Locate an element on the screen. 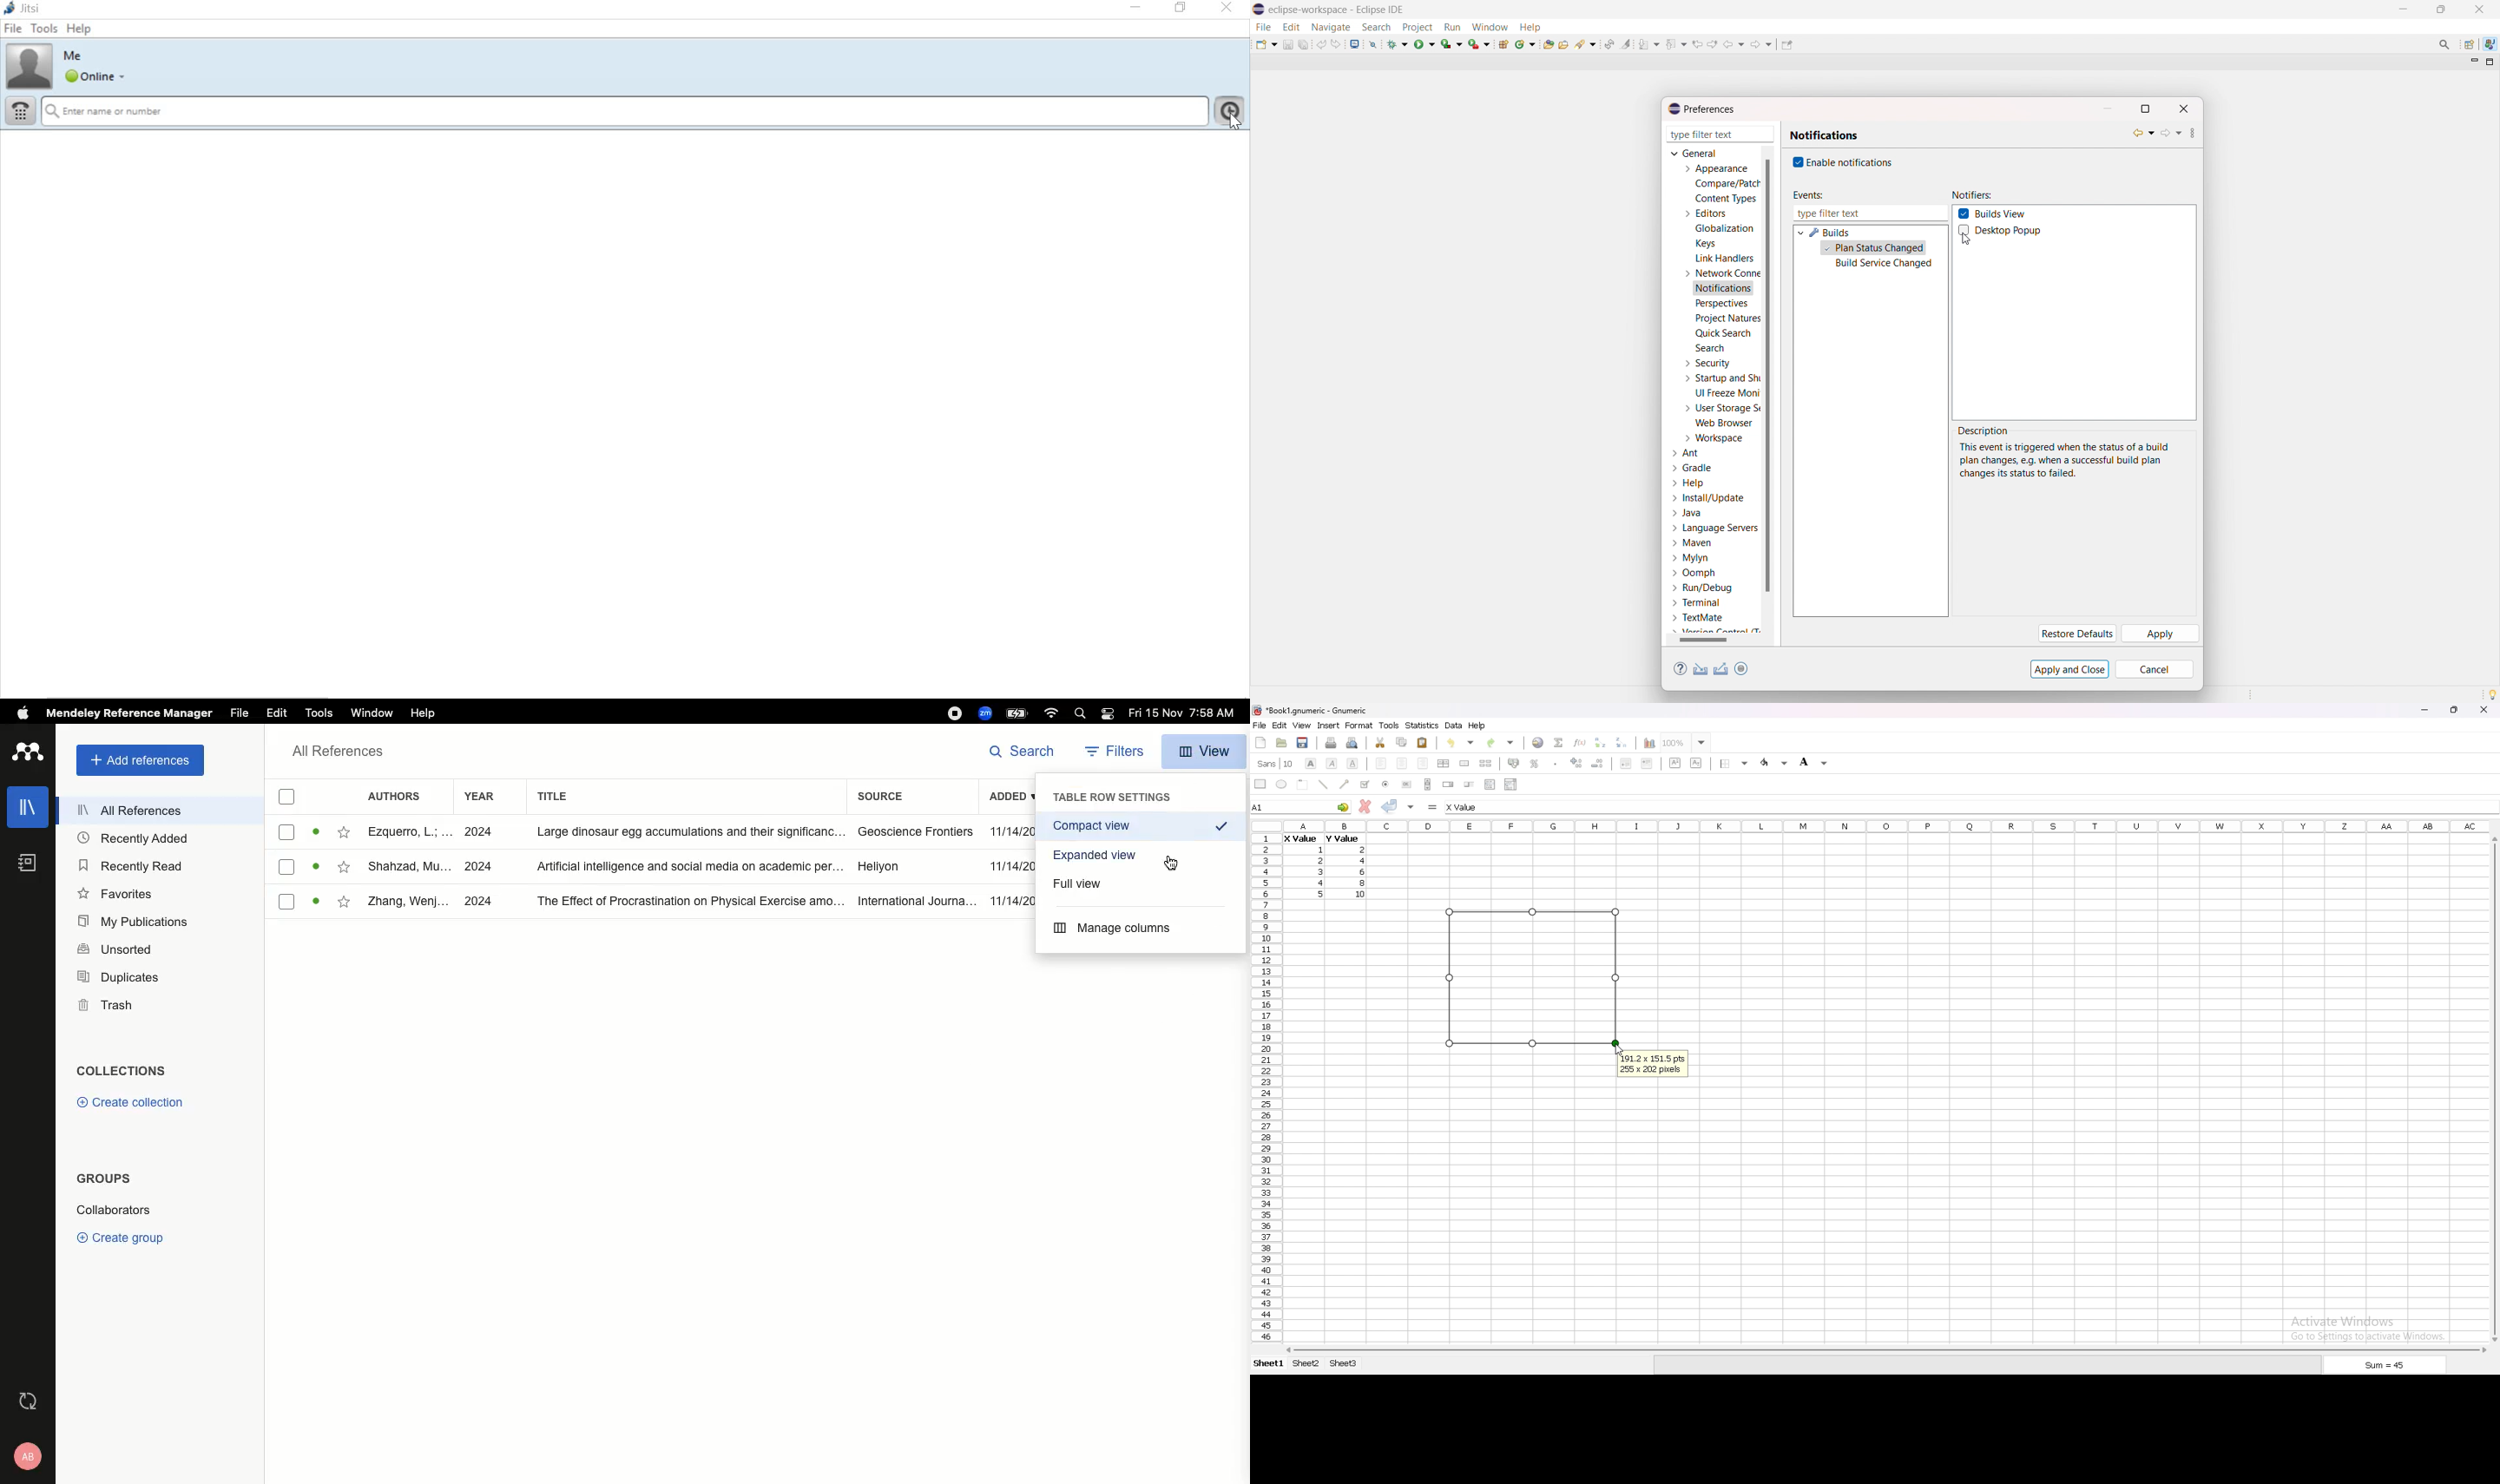 Image resolution: width=2520 pixels, height=1484 pixels. back is located at coordinates (1734, 44).